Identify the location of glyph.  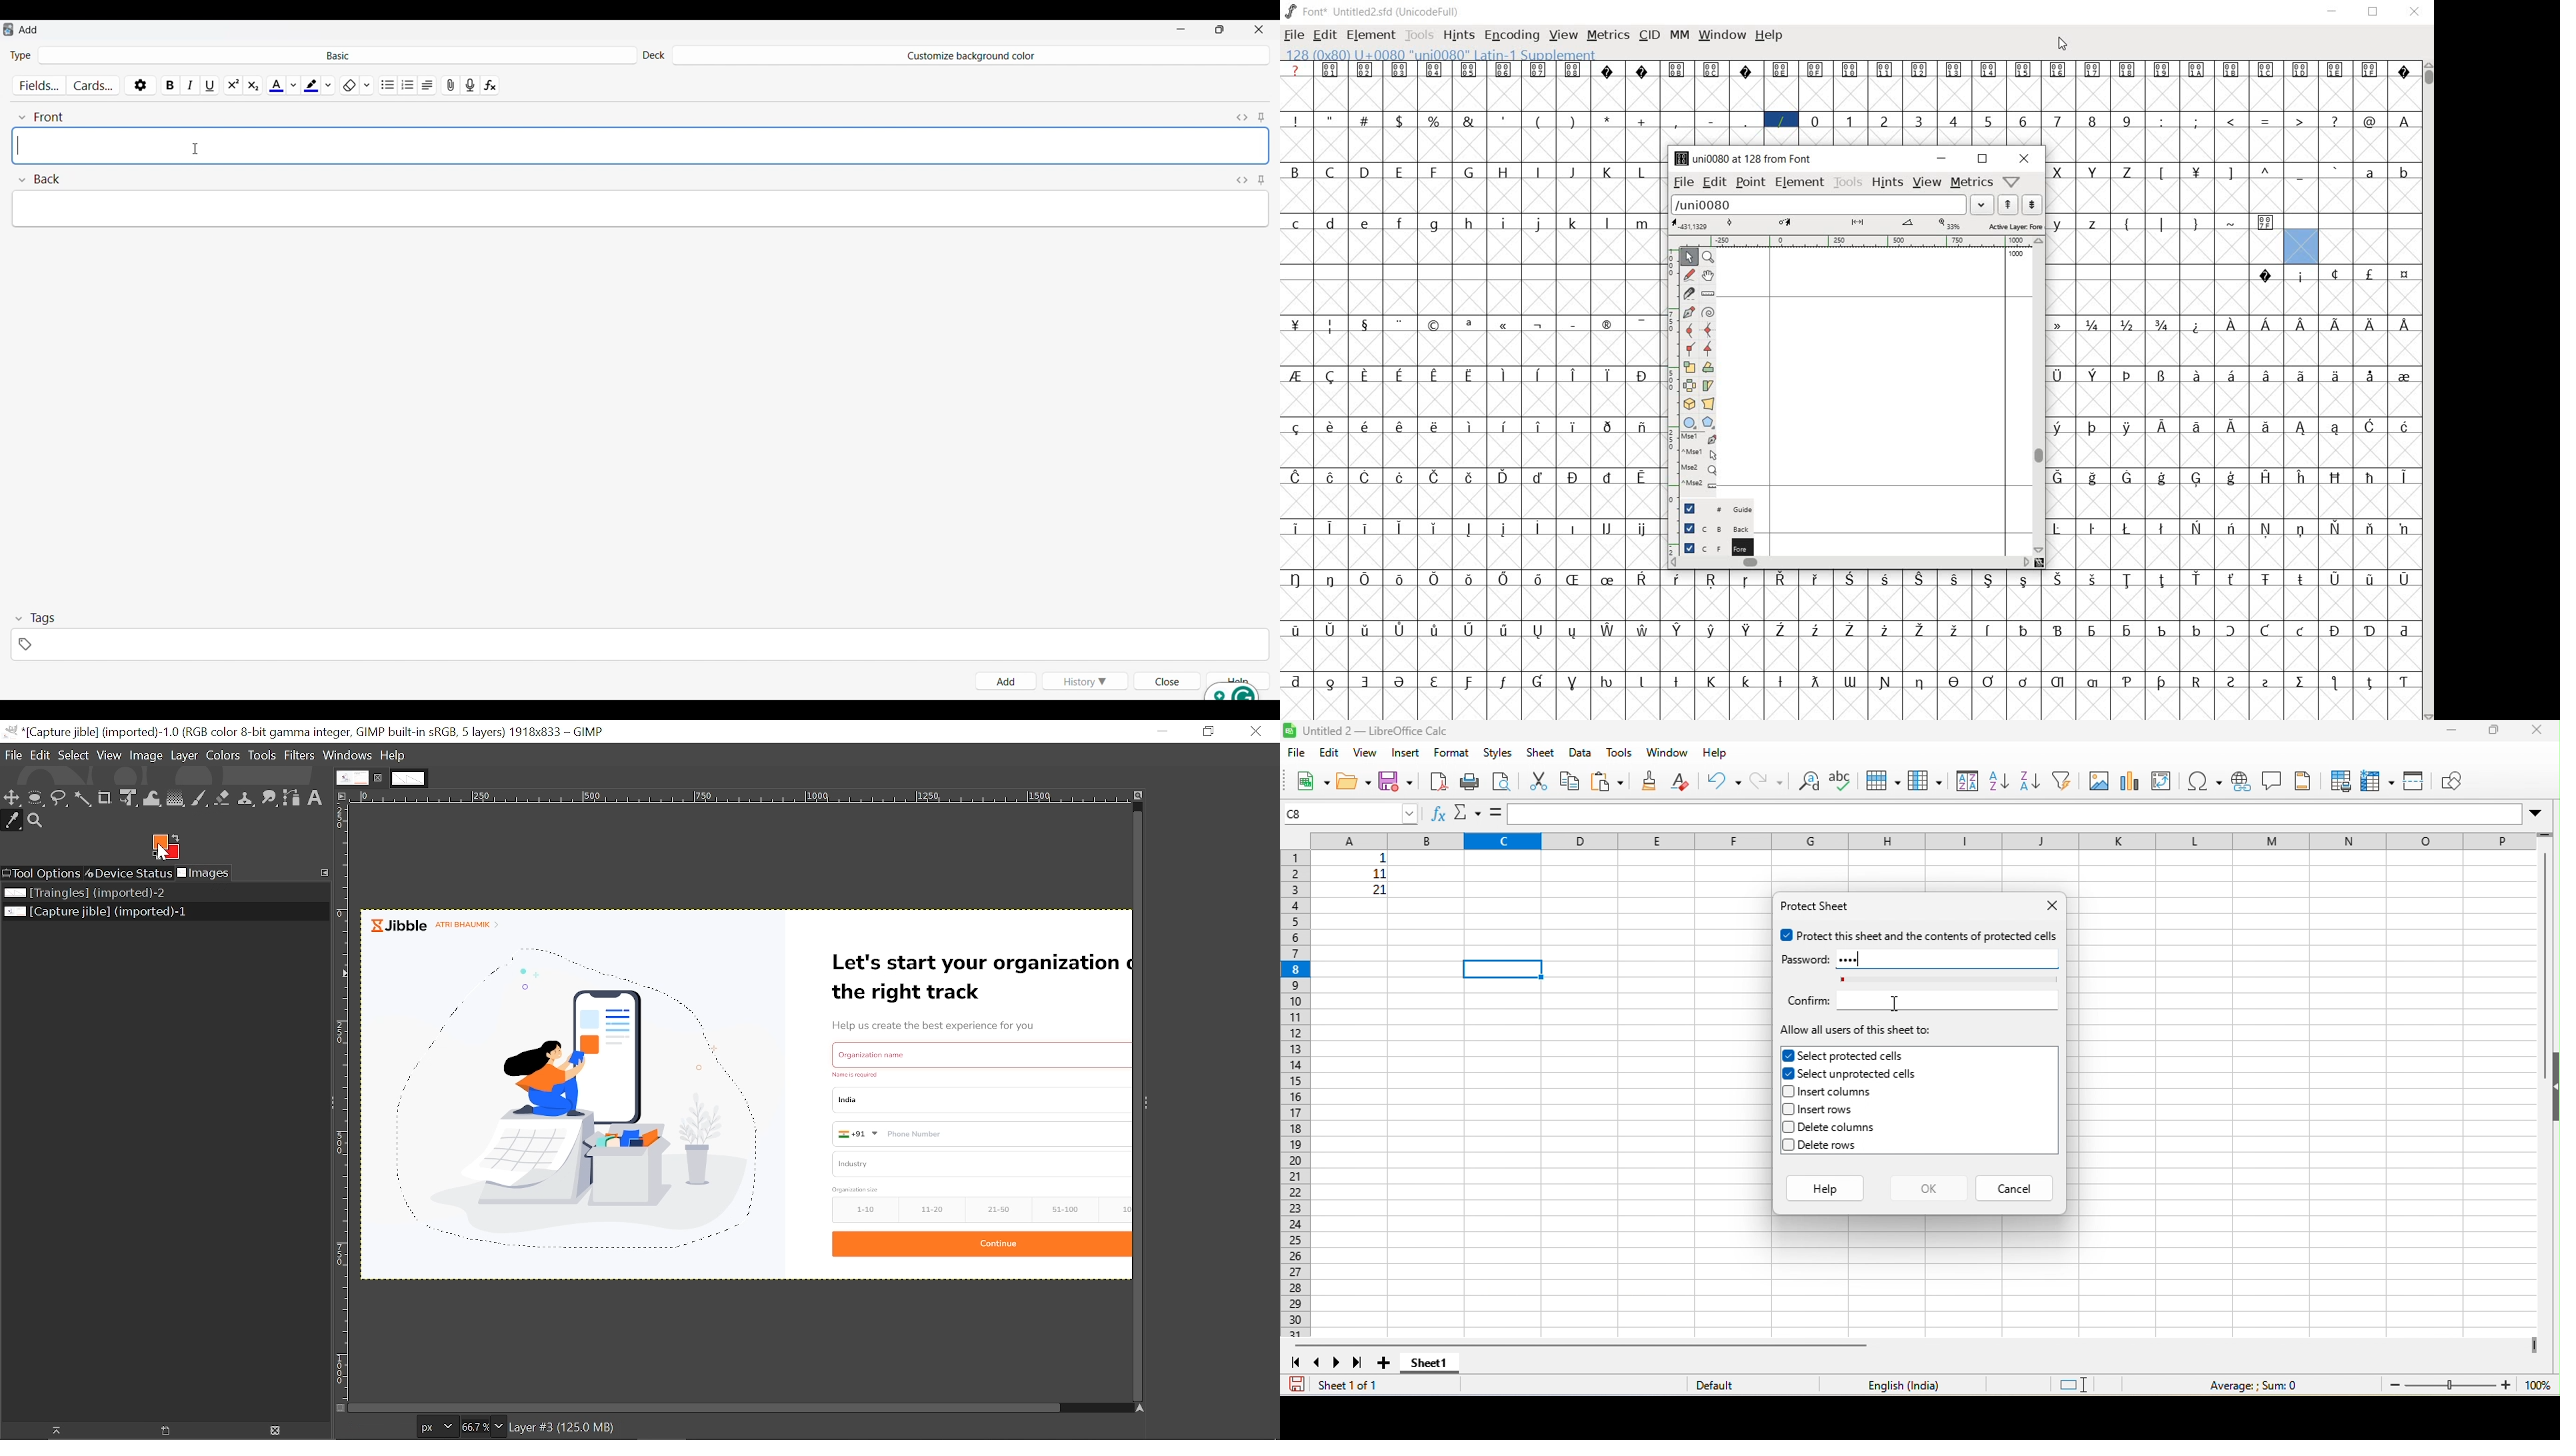
(2336, 428).